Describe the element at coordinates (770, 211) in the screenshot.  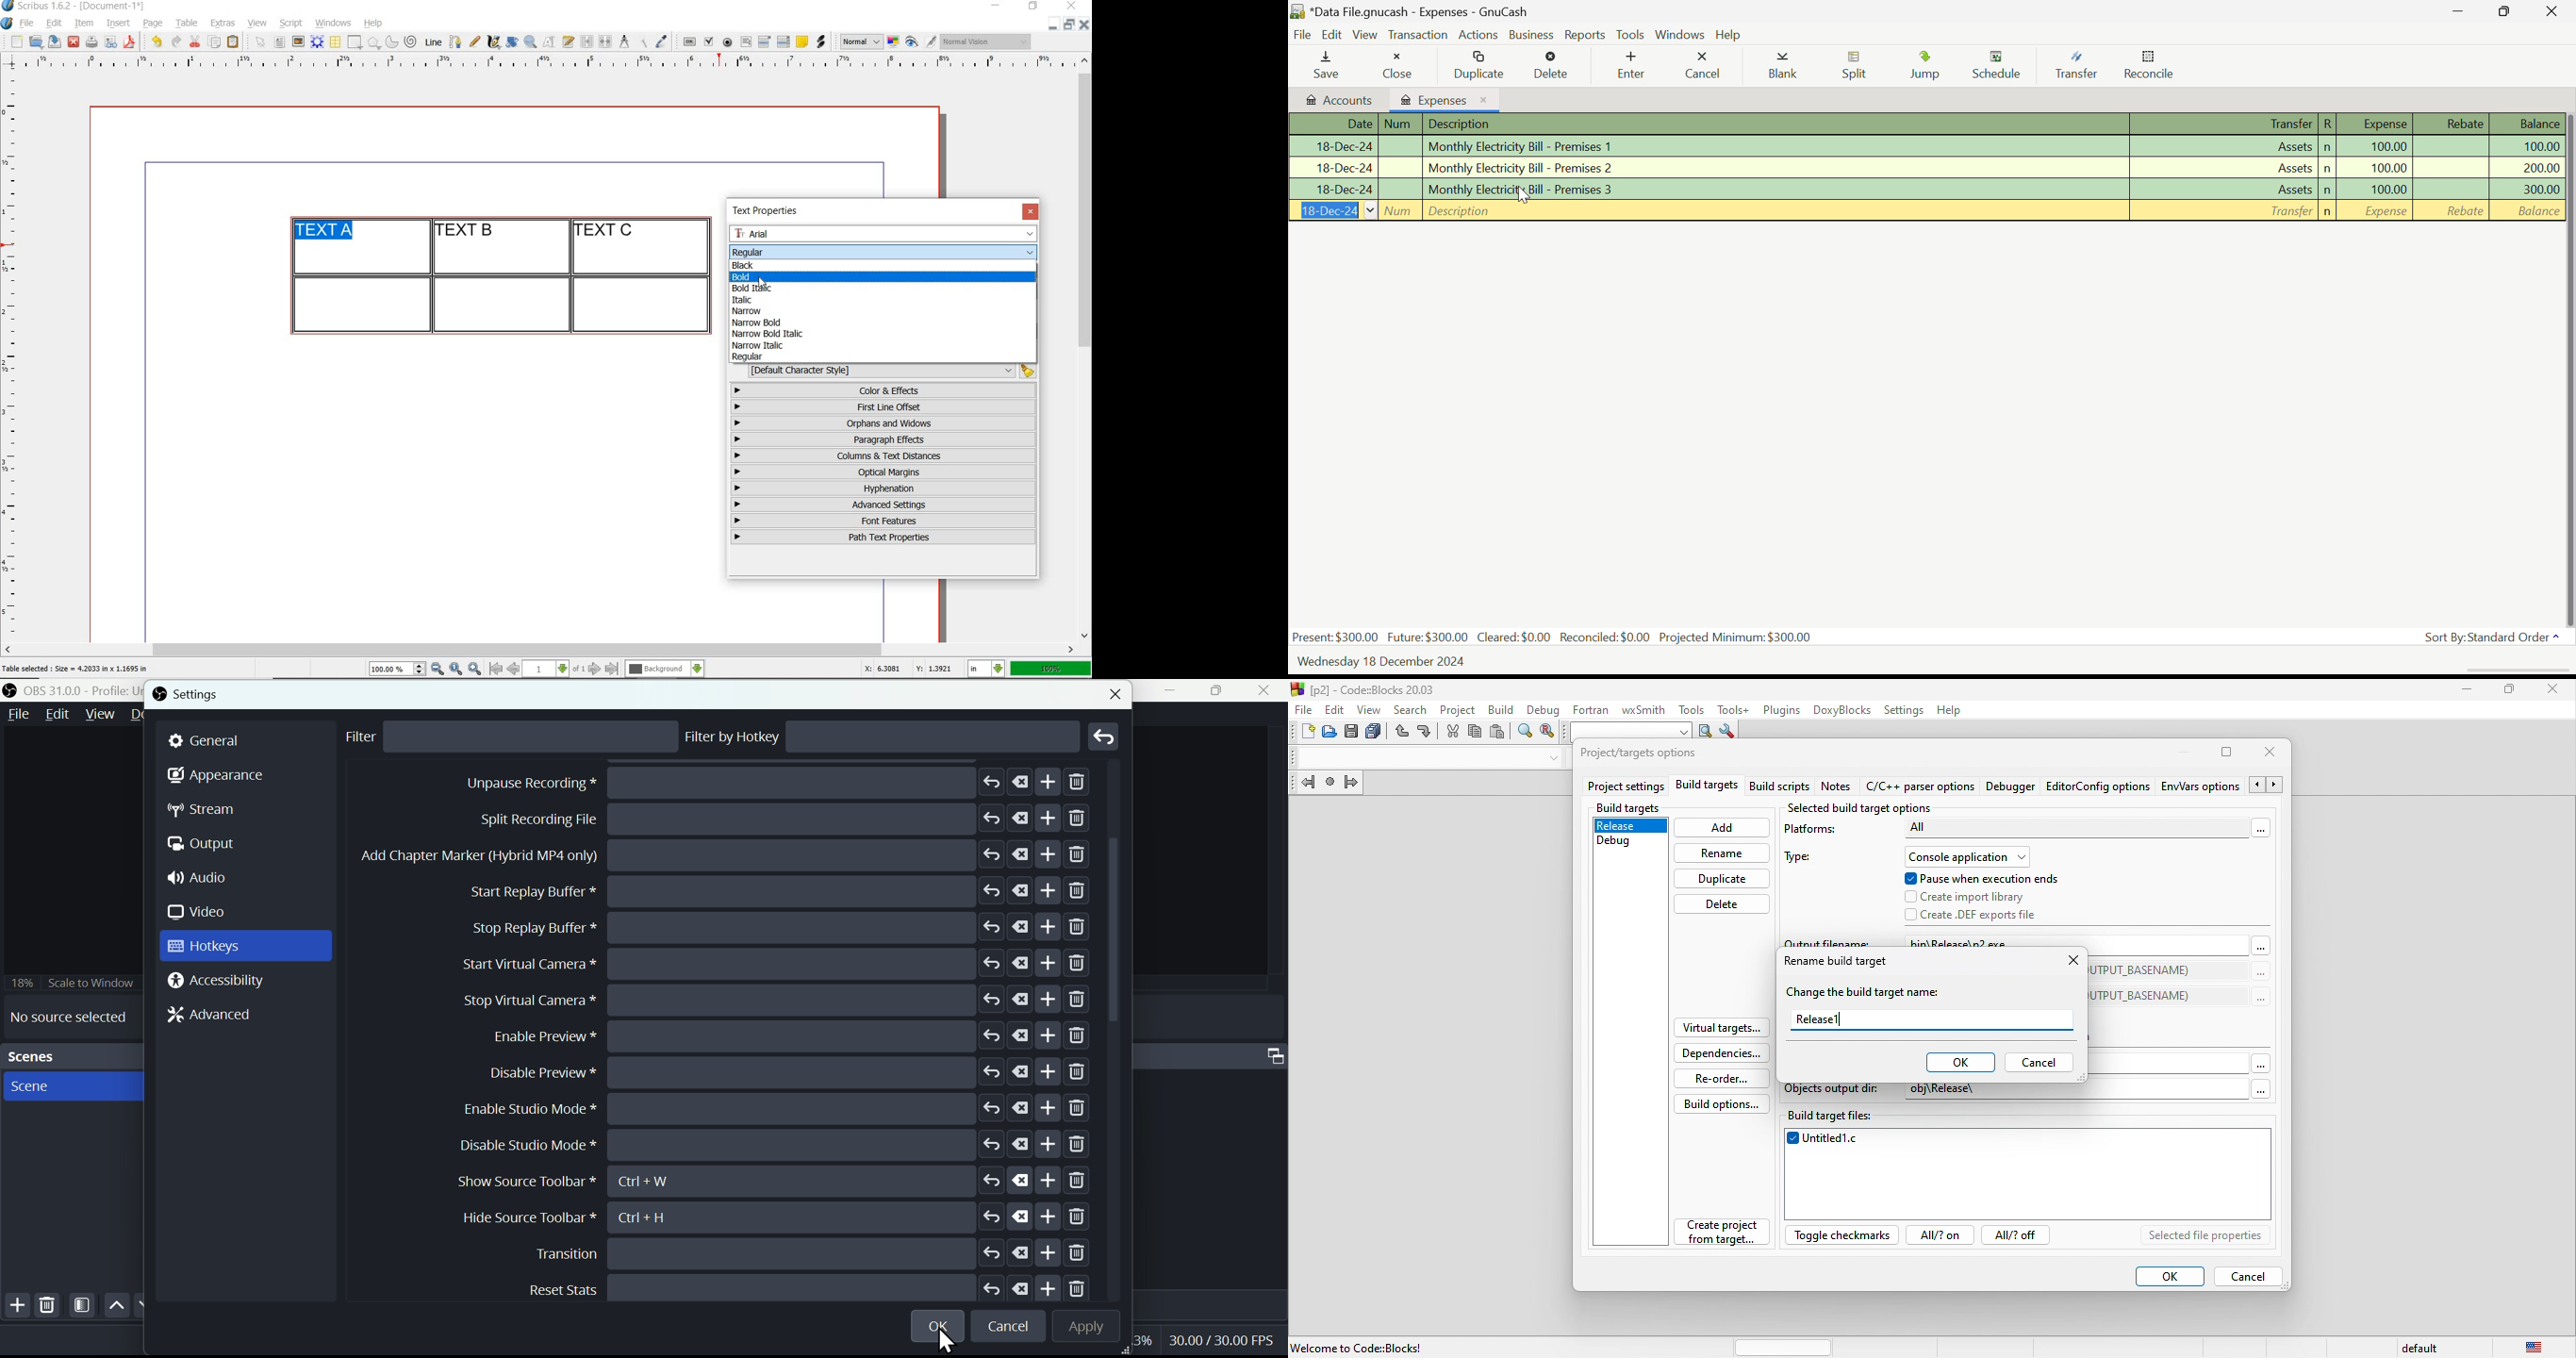
I see `text properties` at that location.